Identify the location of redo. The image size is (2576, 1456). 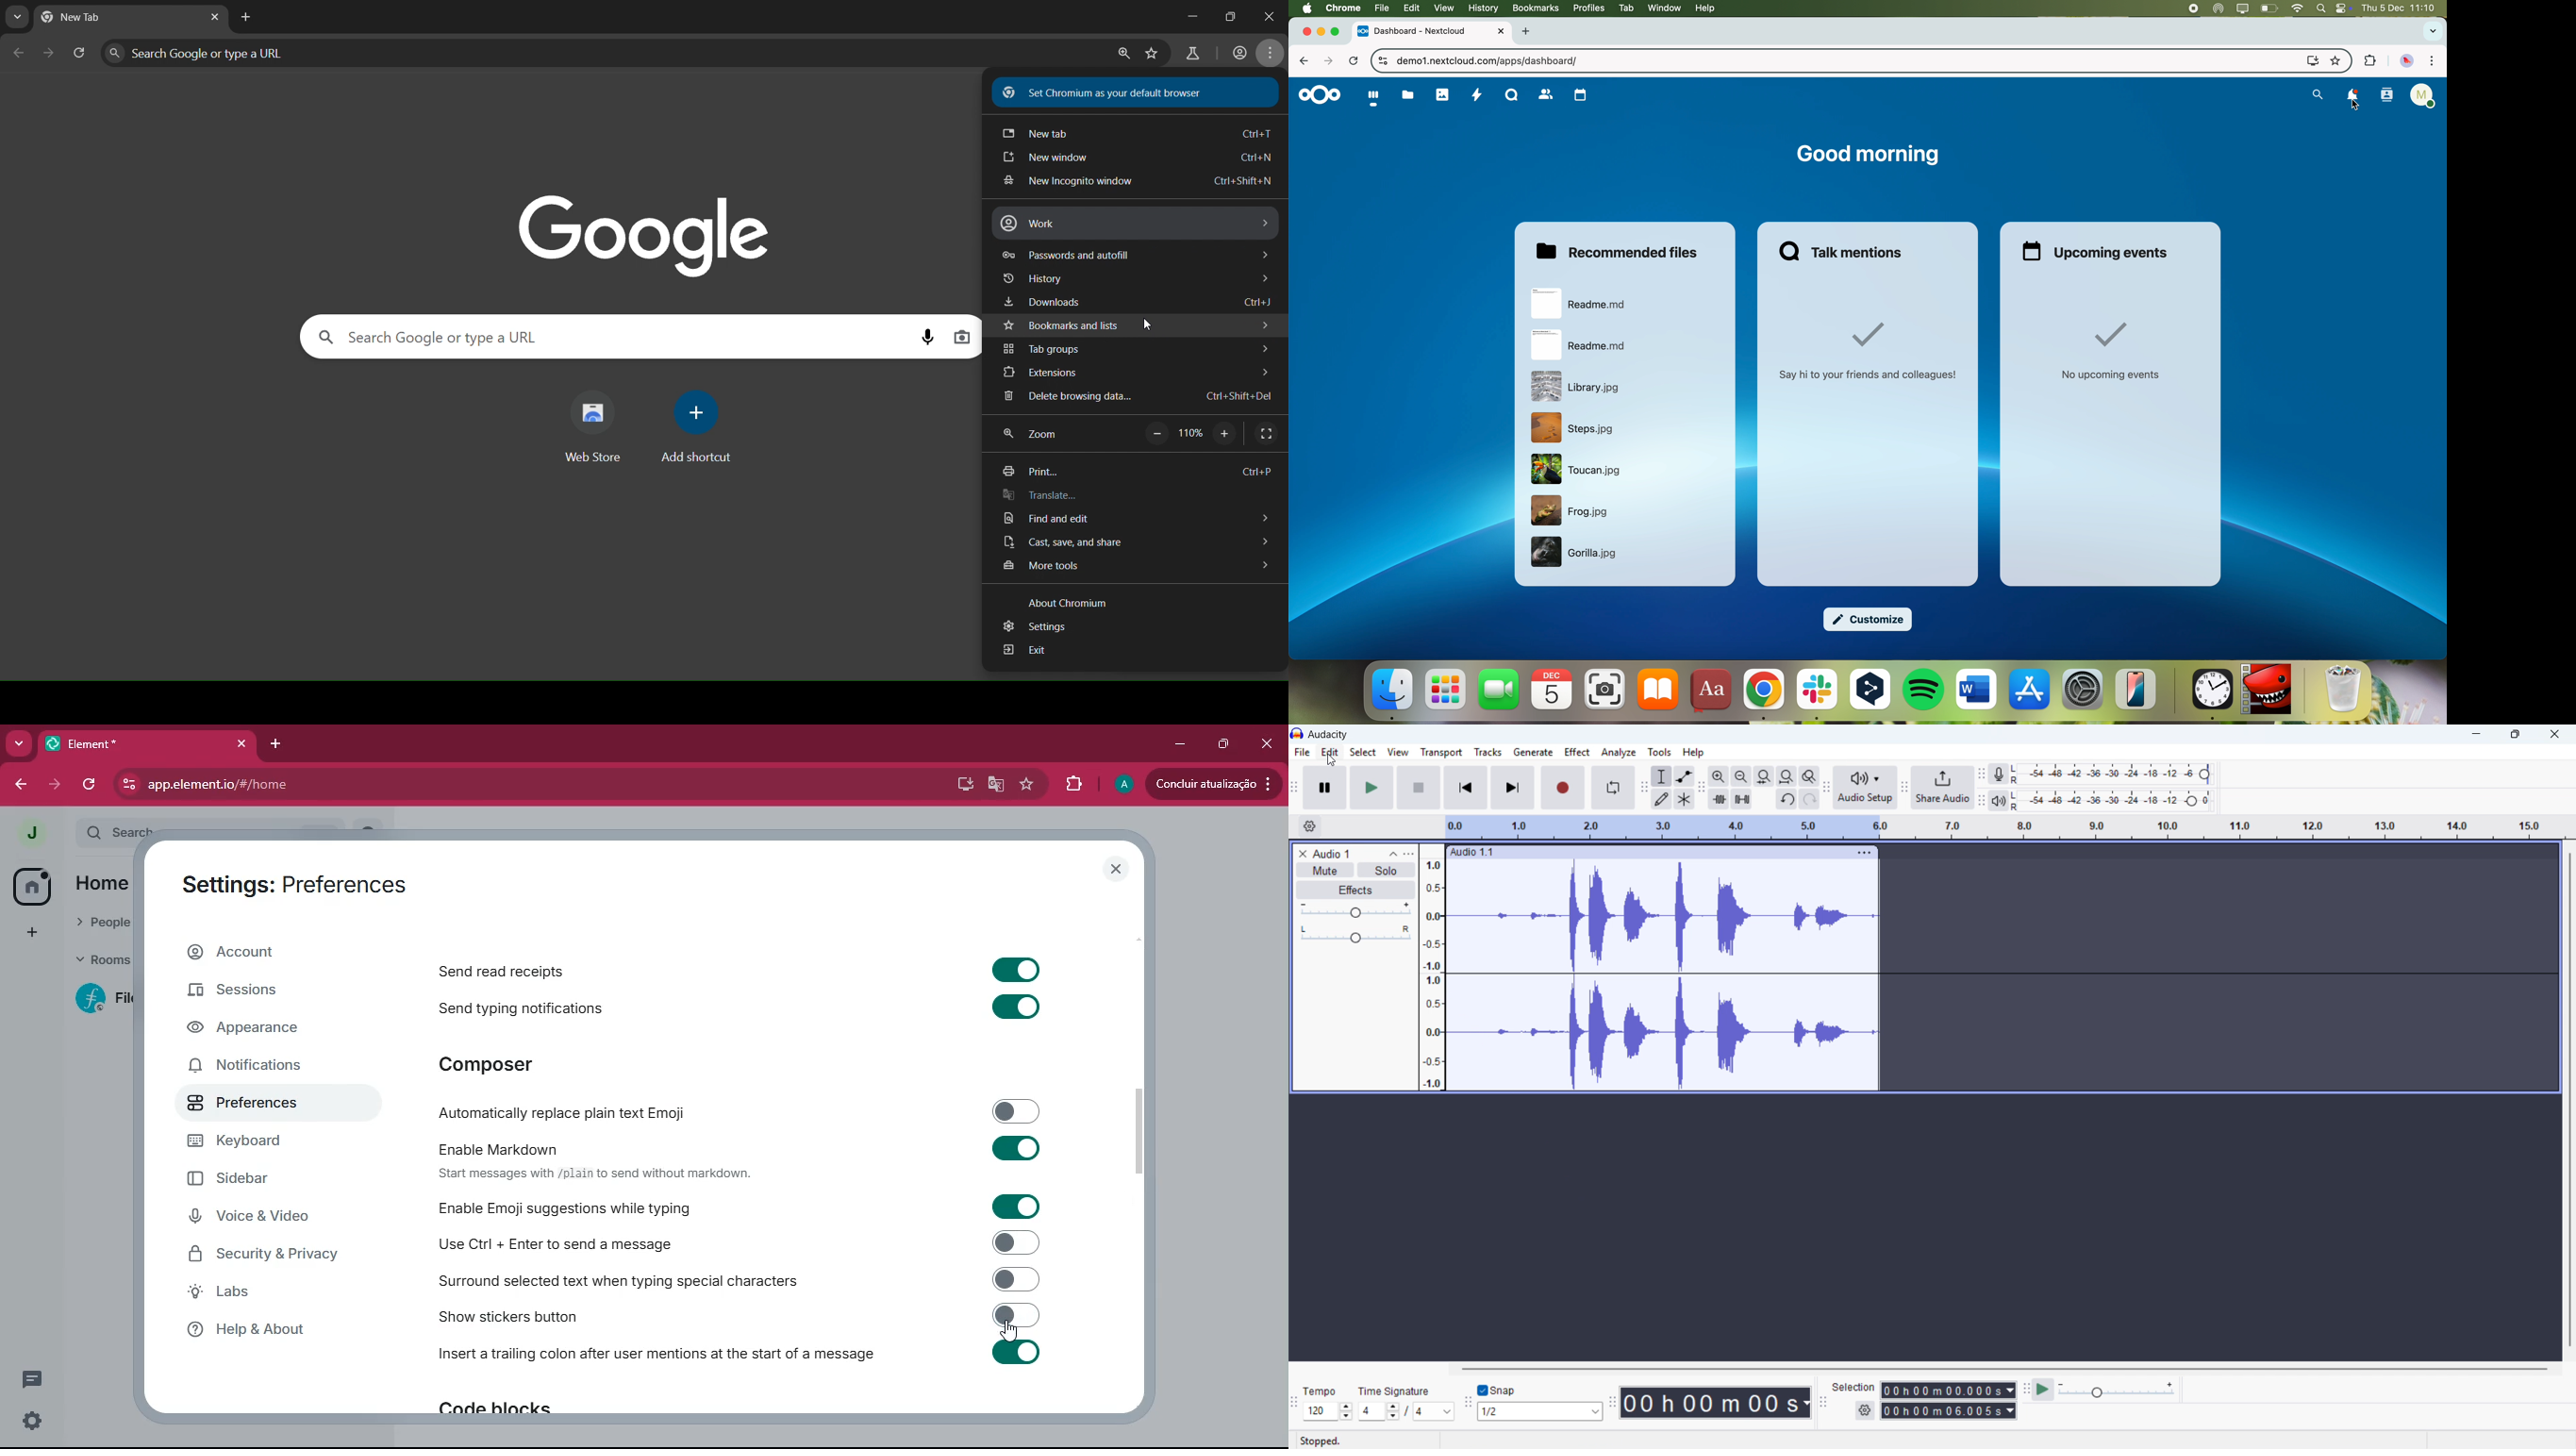
(1808, 799).